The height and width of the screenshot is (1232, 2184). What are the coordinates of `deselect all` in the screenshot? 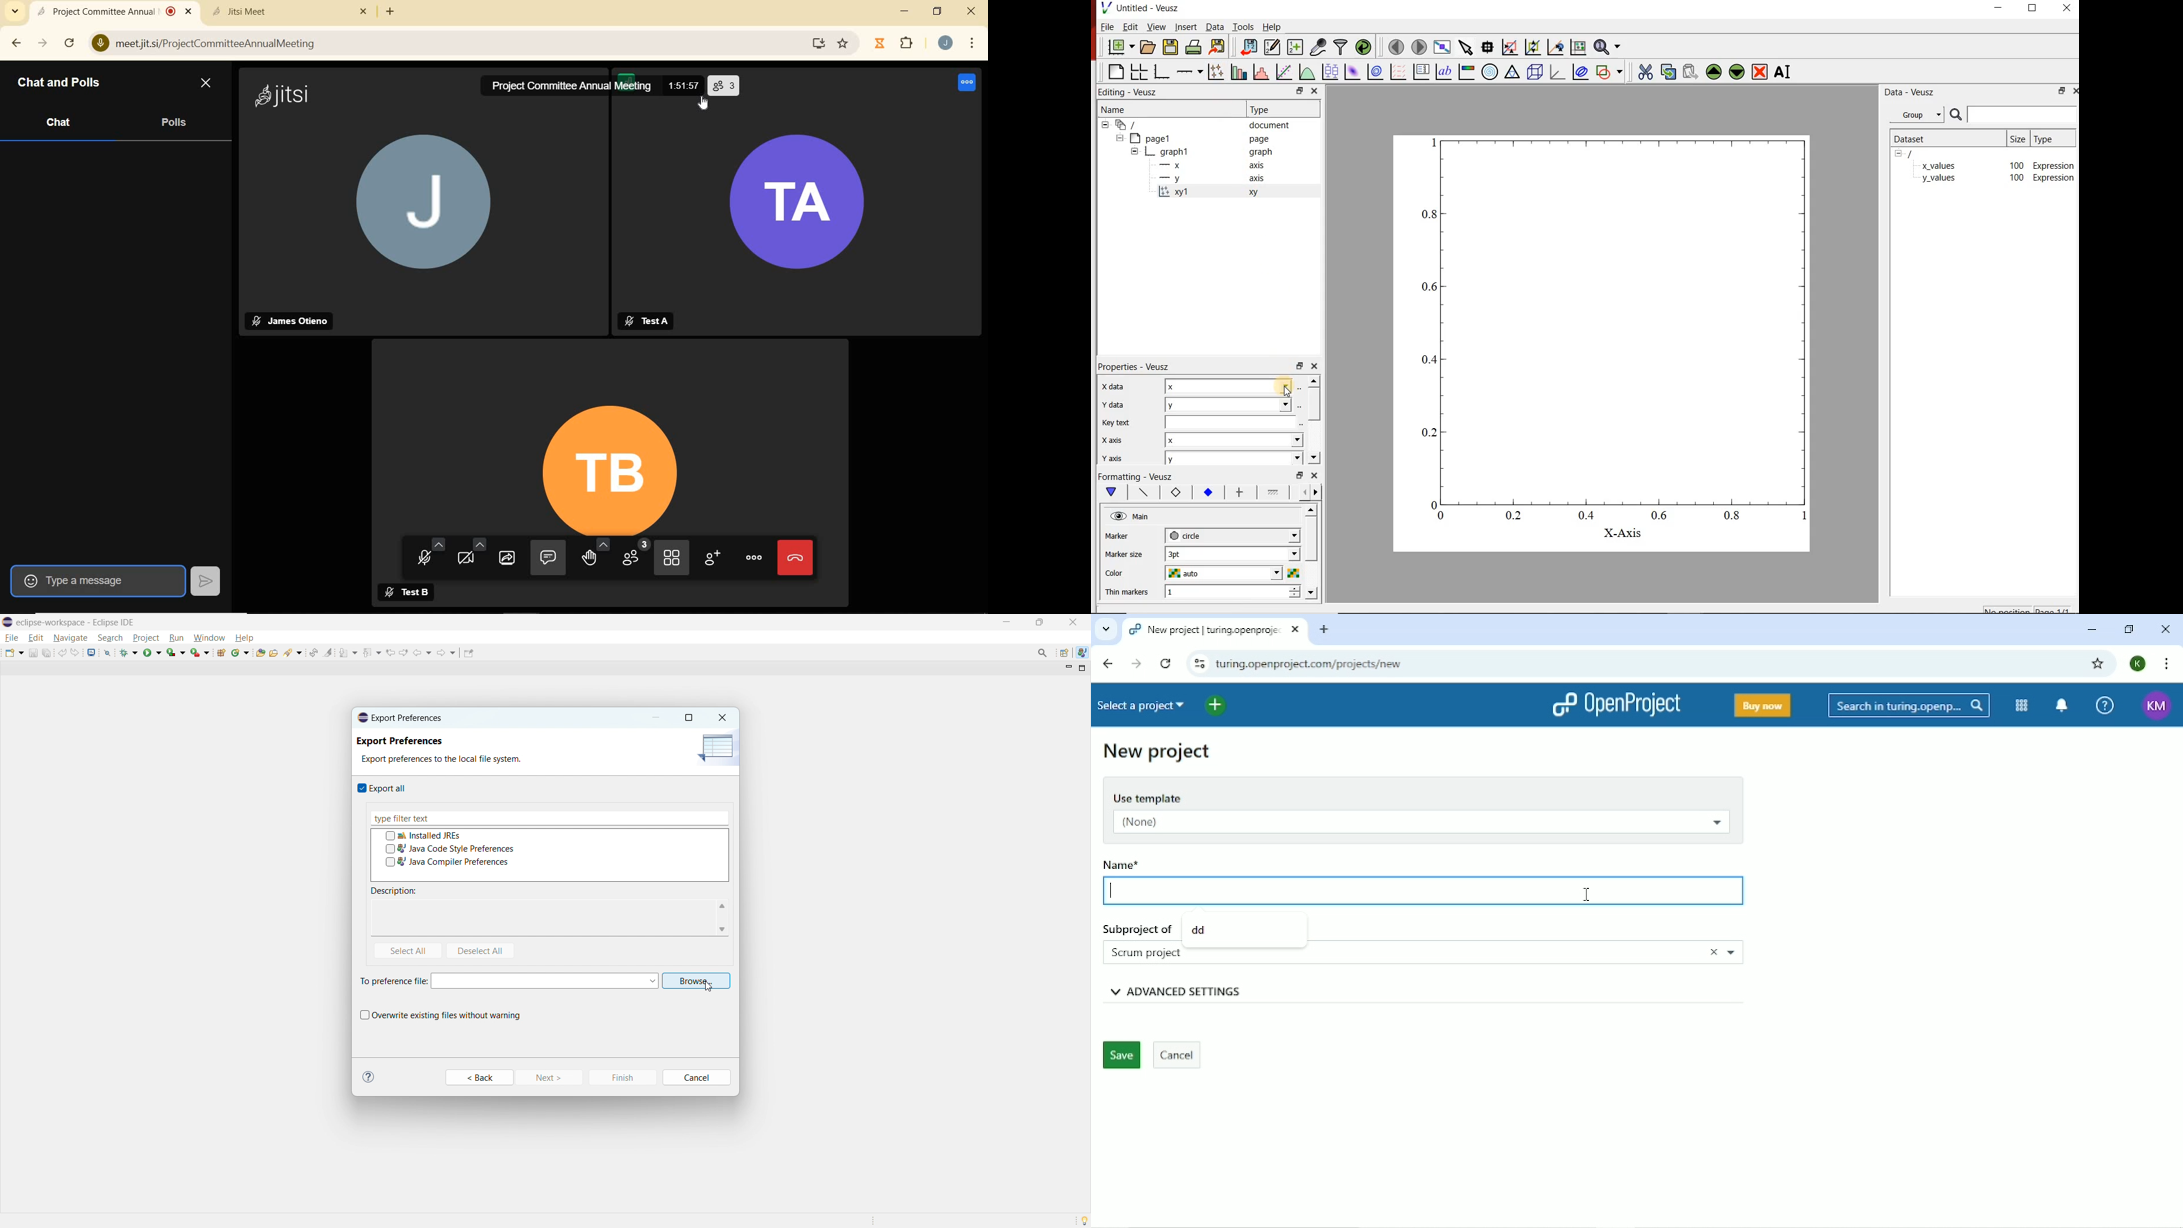 It's located at (479, 951).